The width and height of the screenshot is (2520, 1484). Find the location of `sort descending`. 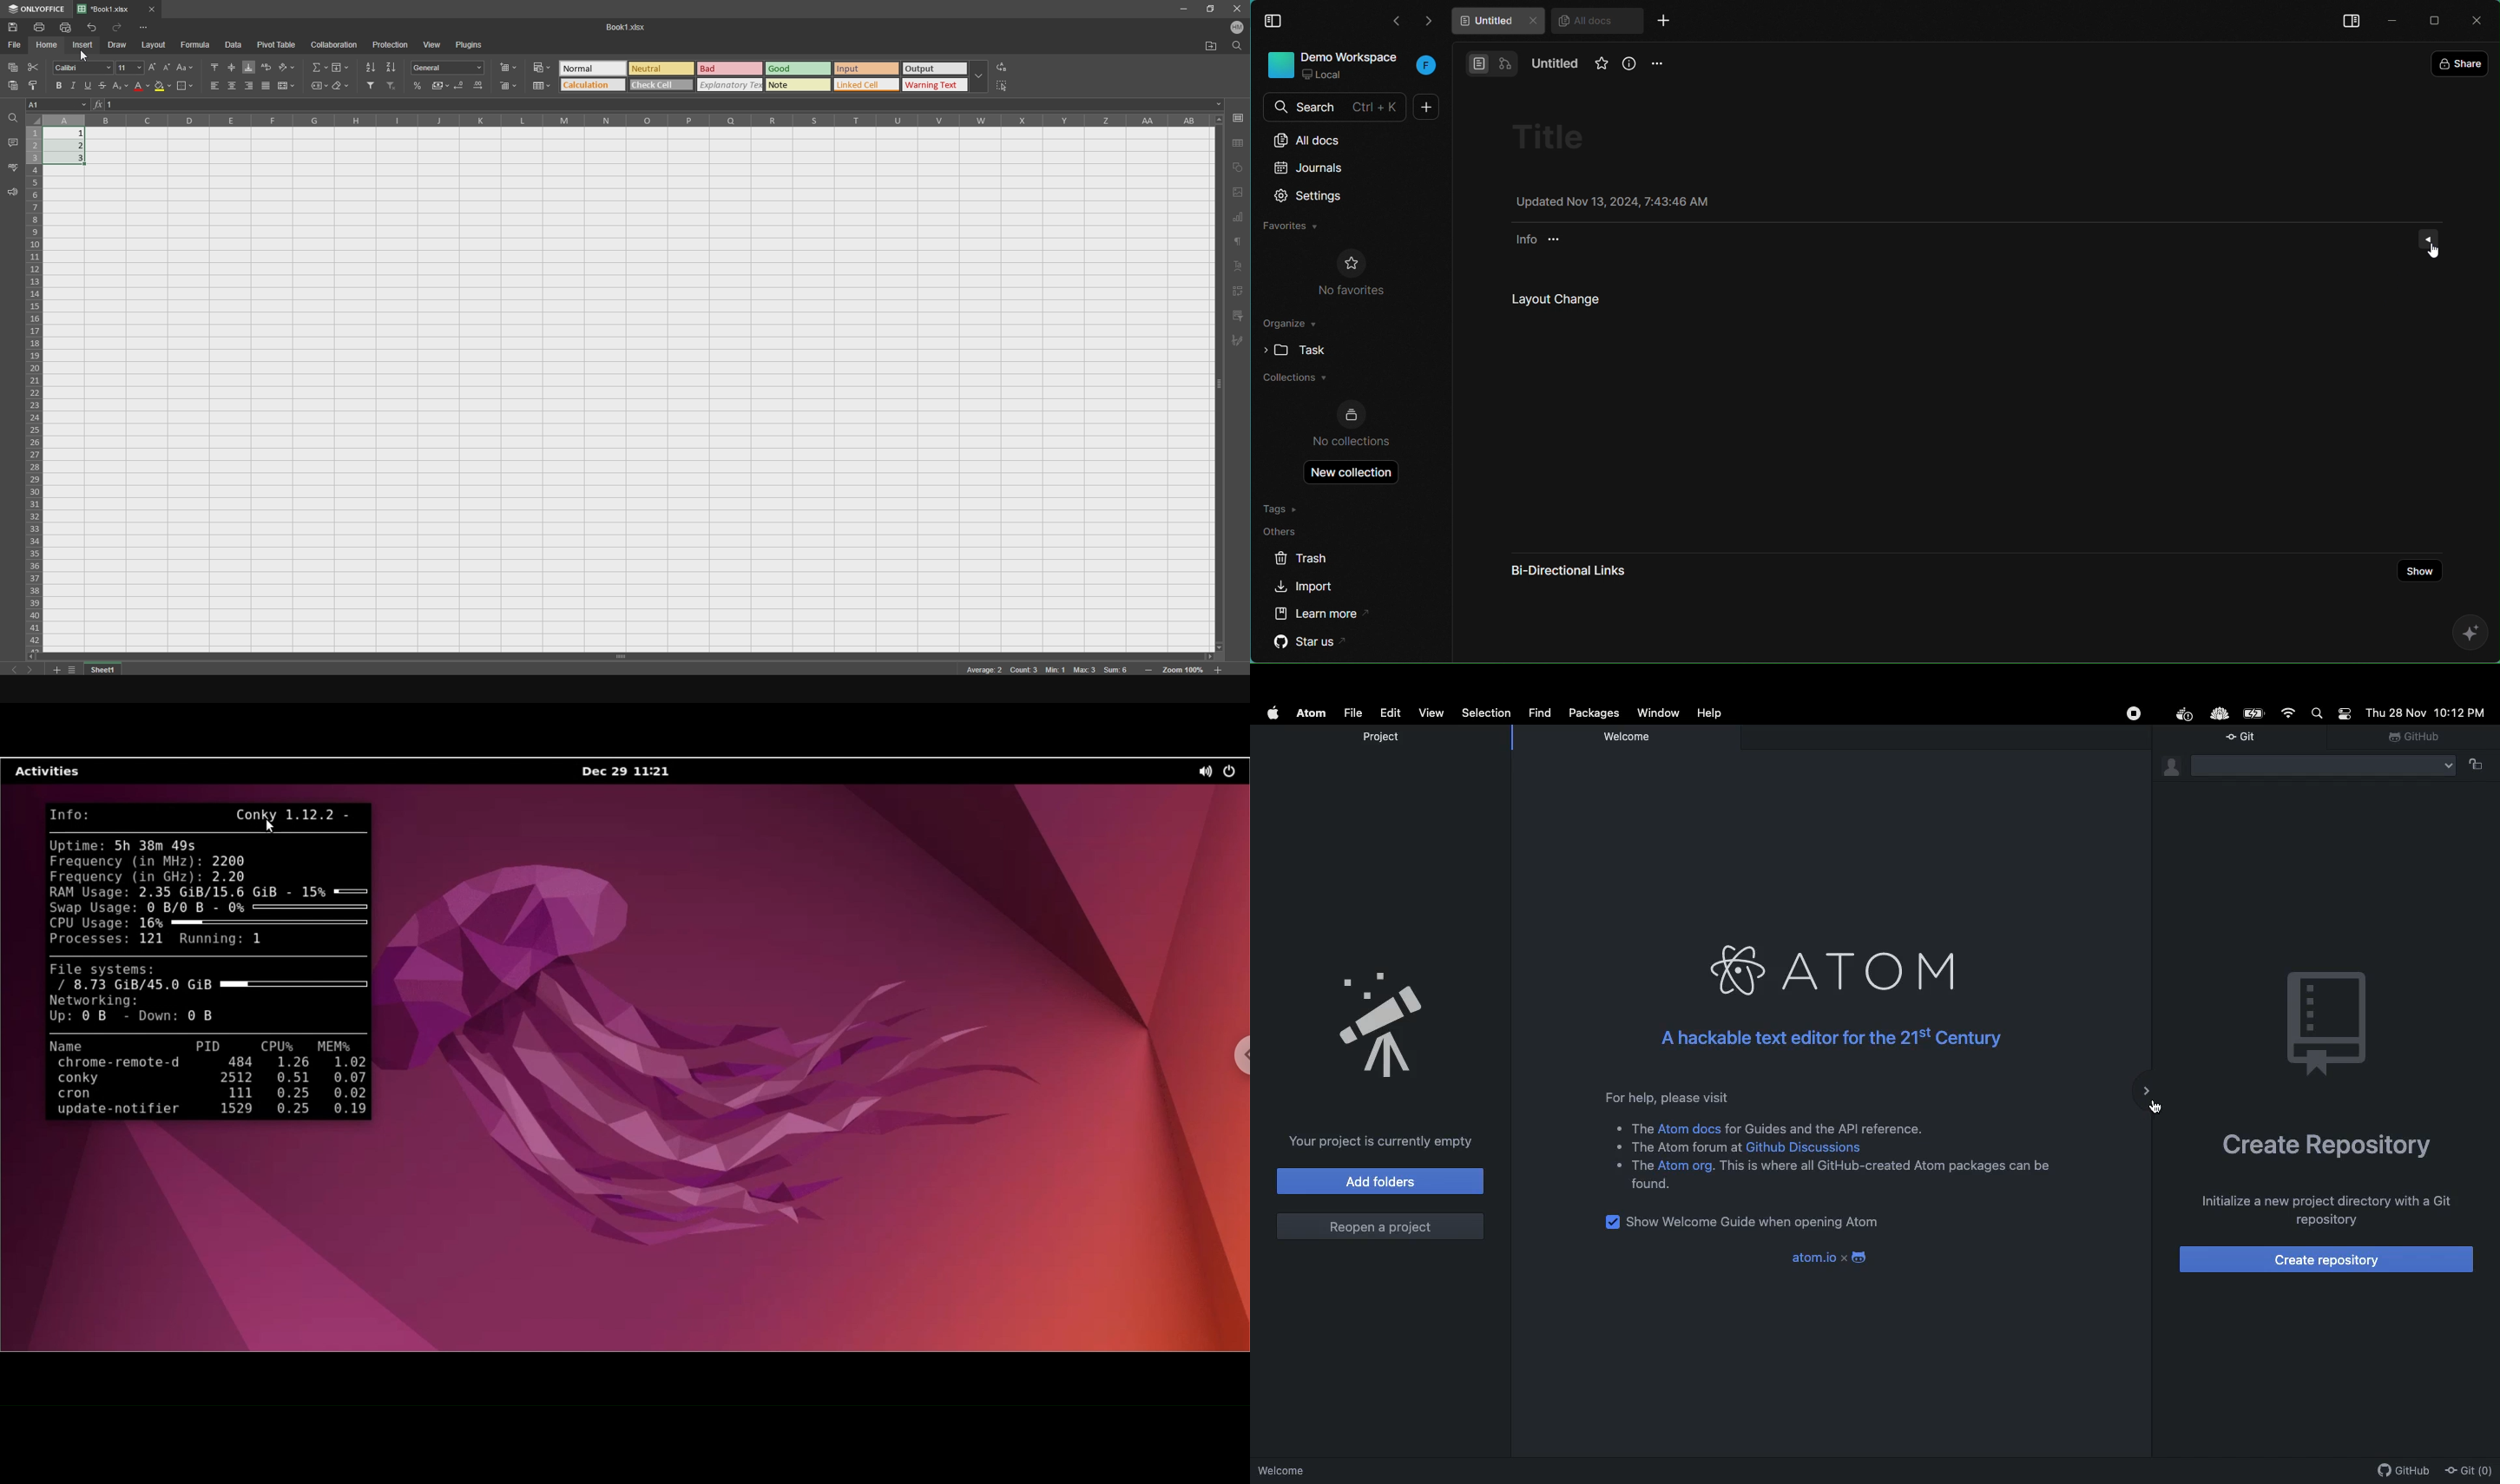

sort descending is located at coordinates (391, 66).